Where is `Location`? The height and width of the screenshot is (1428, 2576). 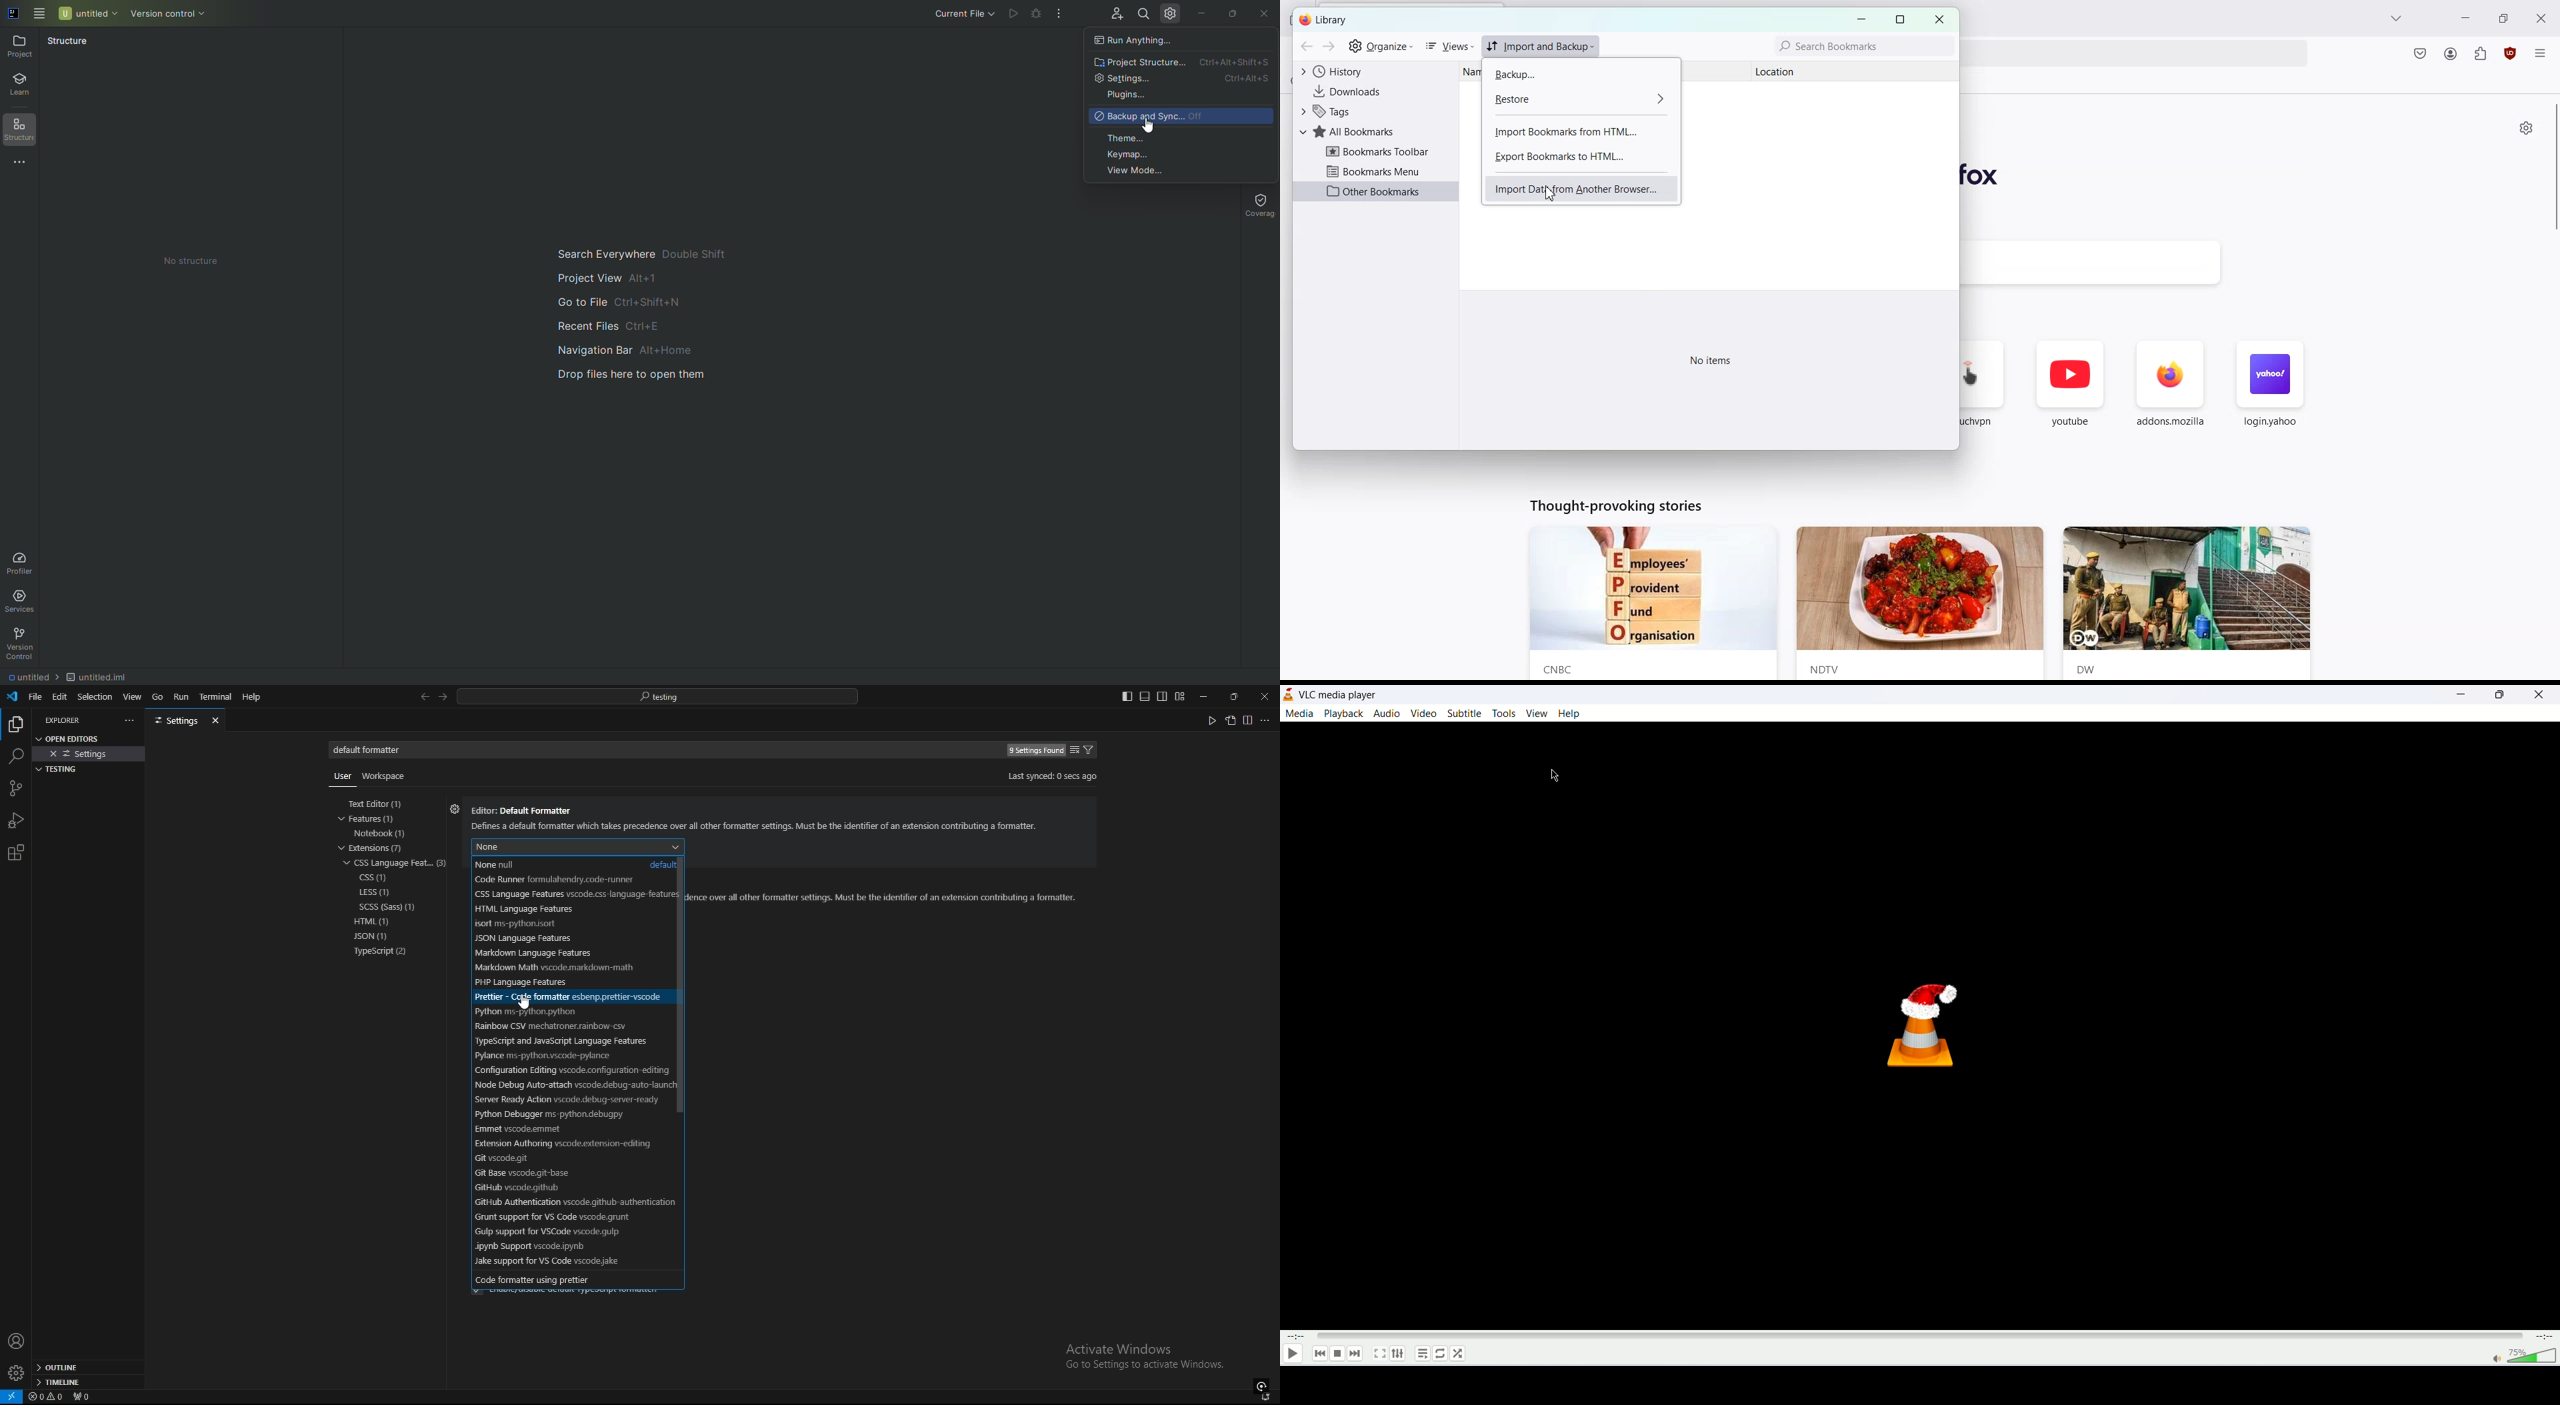
Location is located at coordinates (1790, 71).